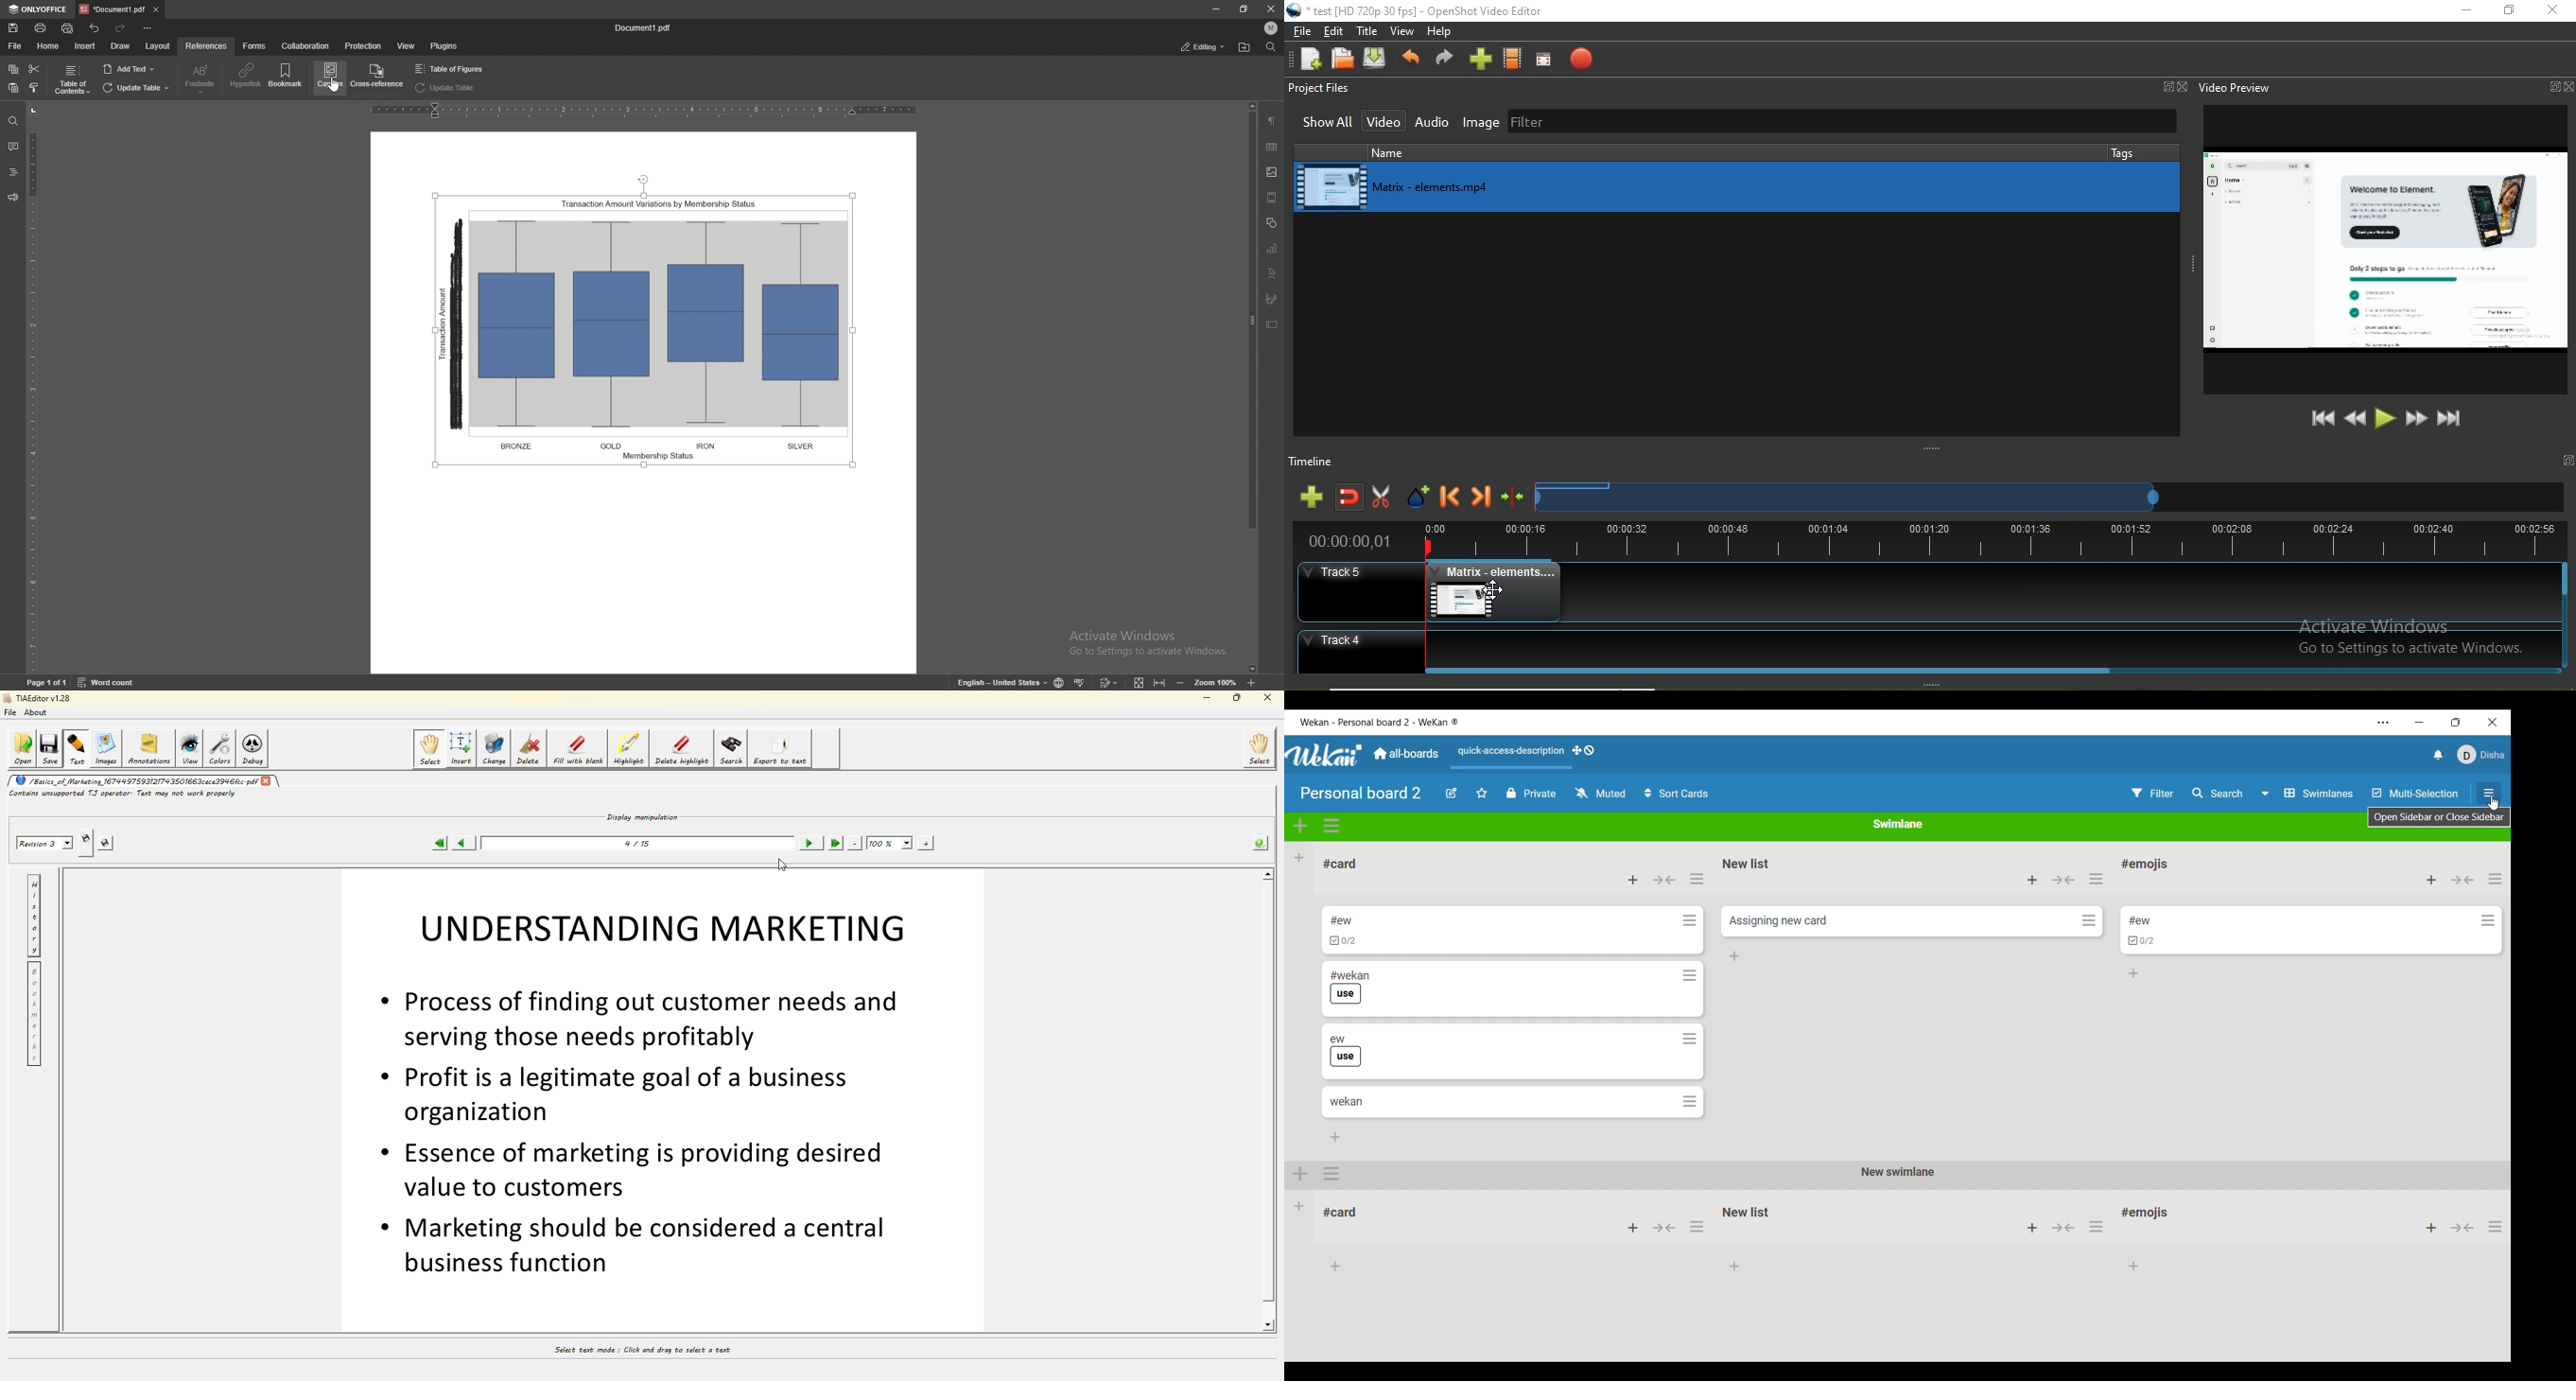  I want to click on update table, so click(136, 88).